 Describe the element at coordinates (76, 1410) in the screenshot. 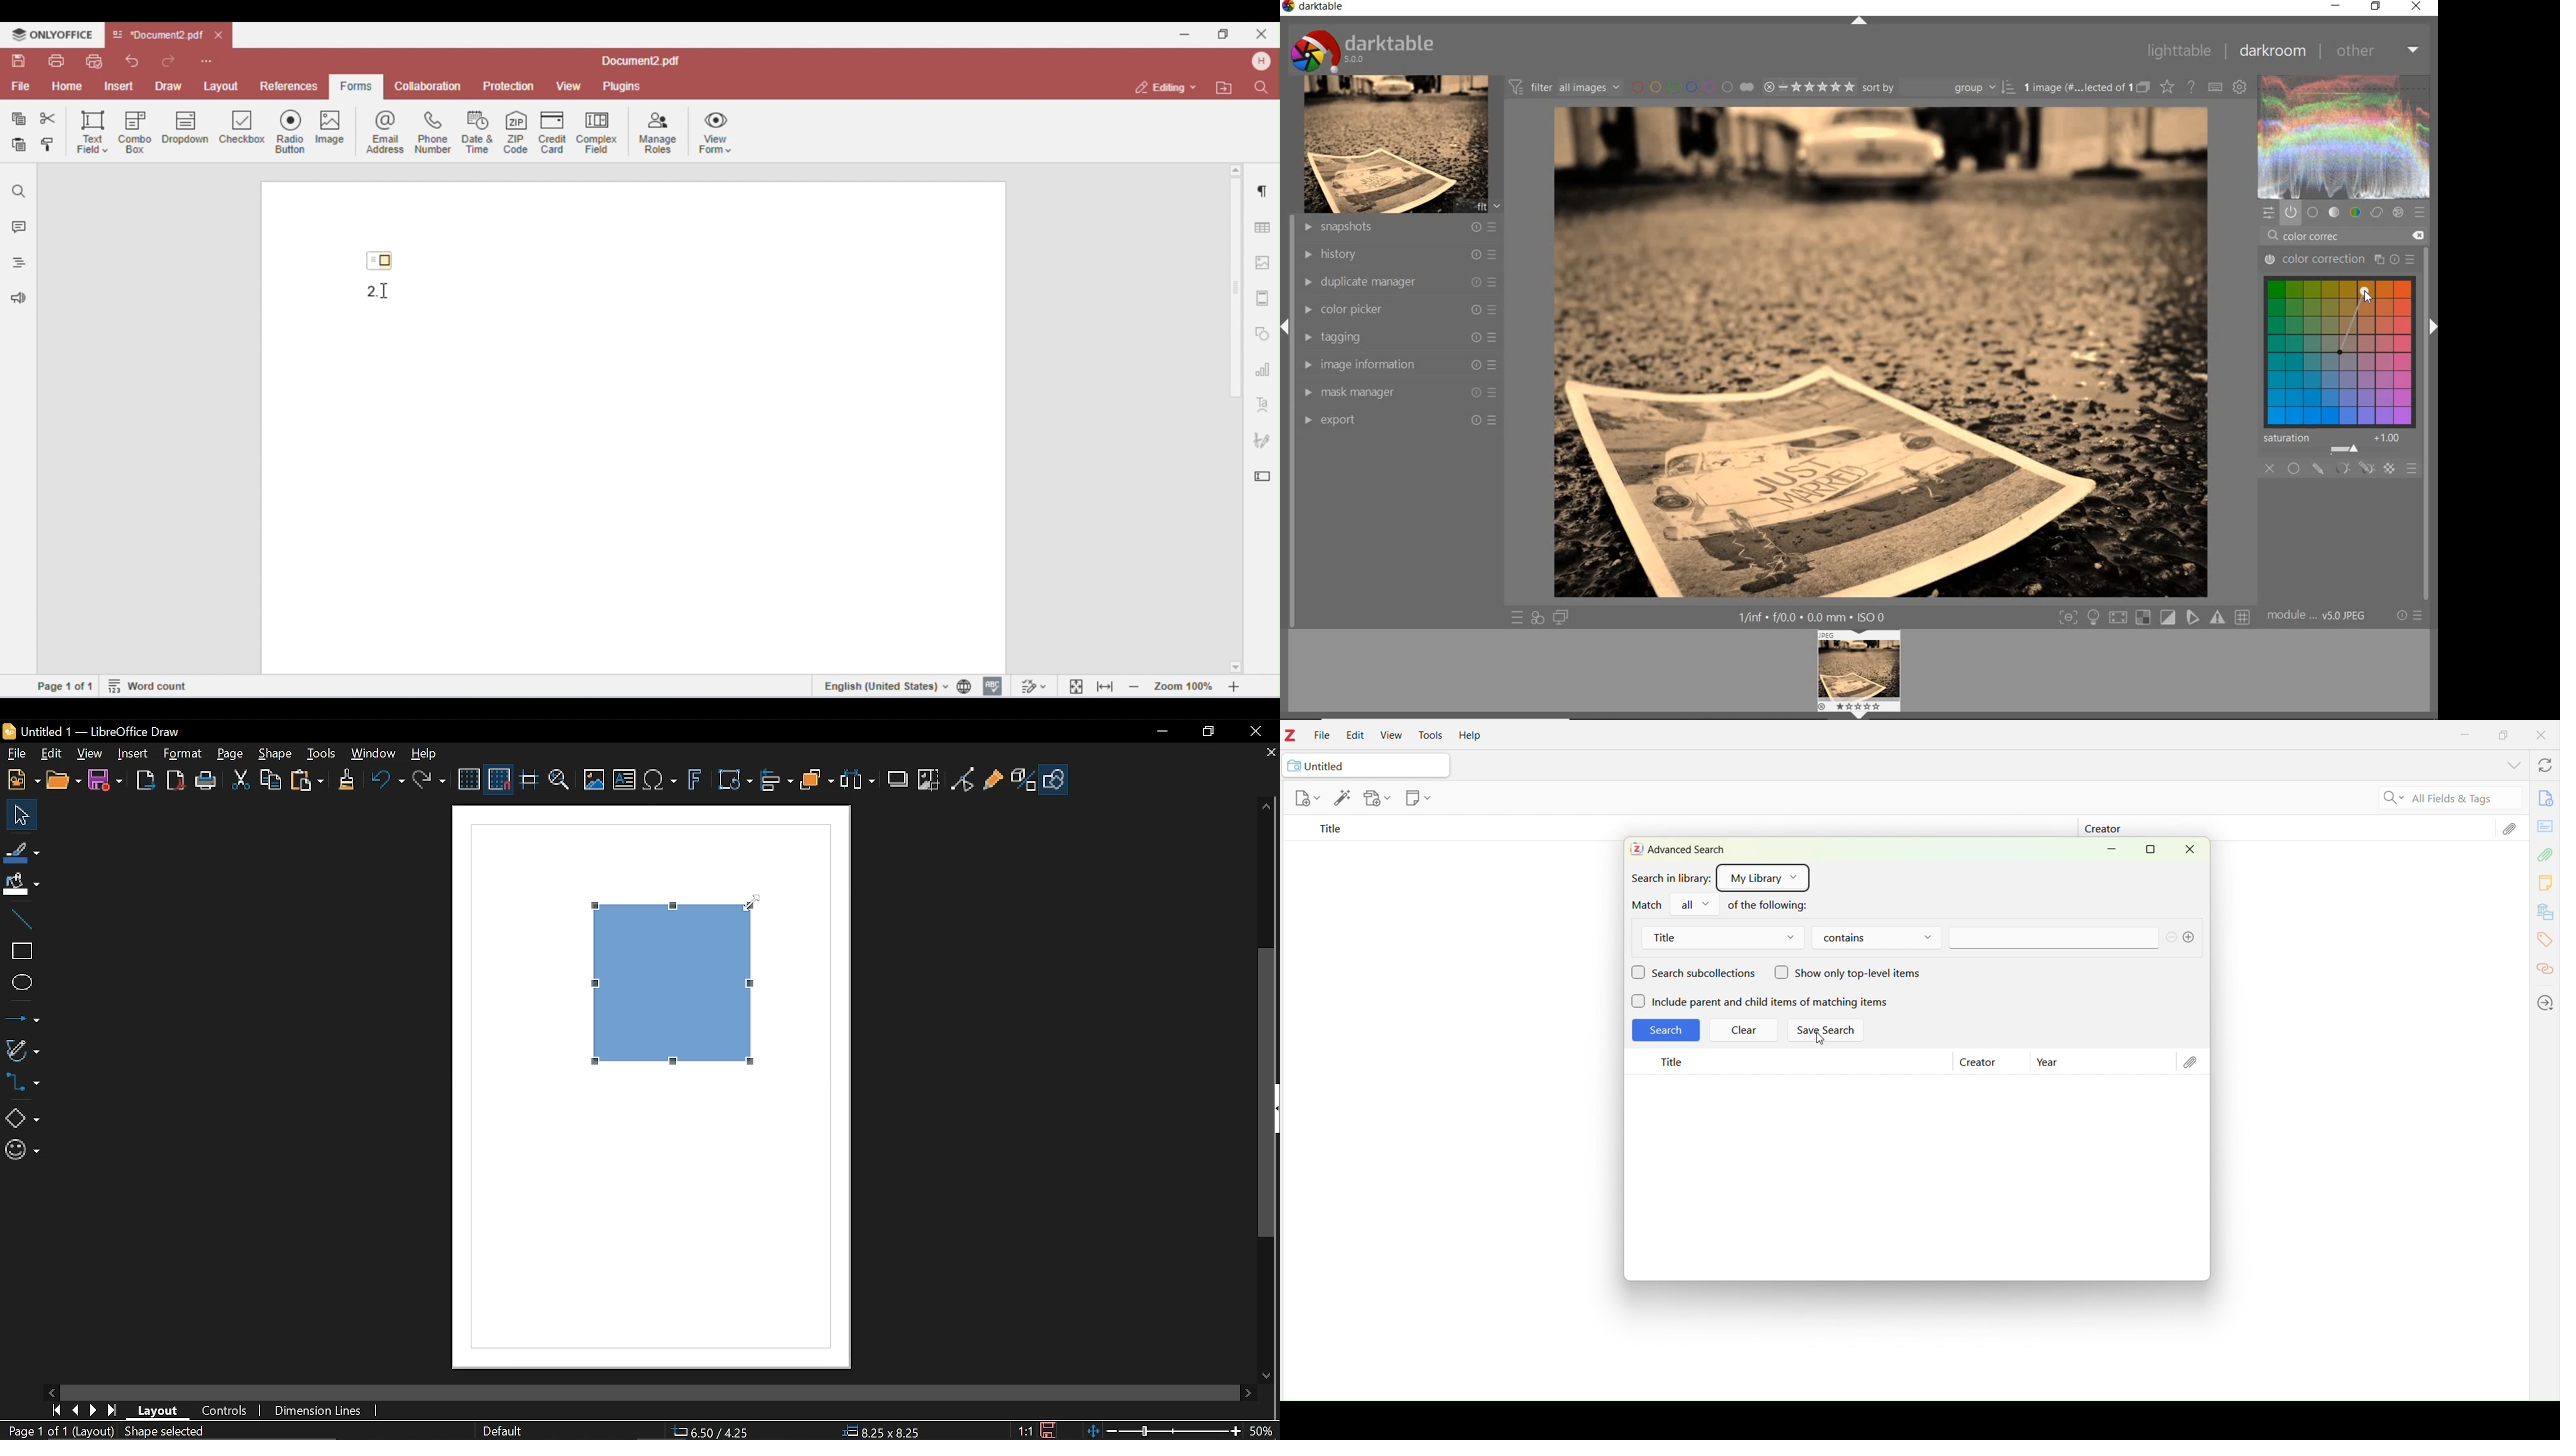

I see `previous page` at that location.